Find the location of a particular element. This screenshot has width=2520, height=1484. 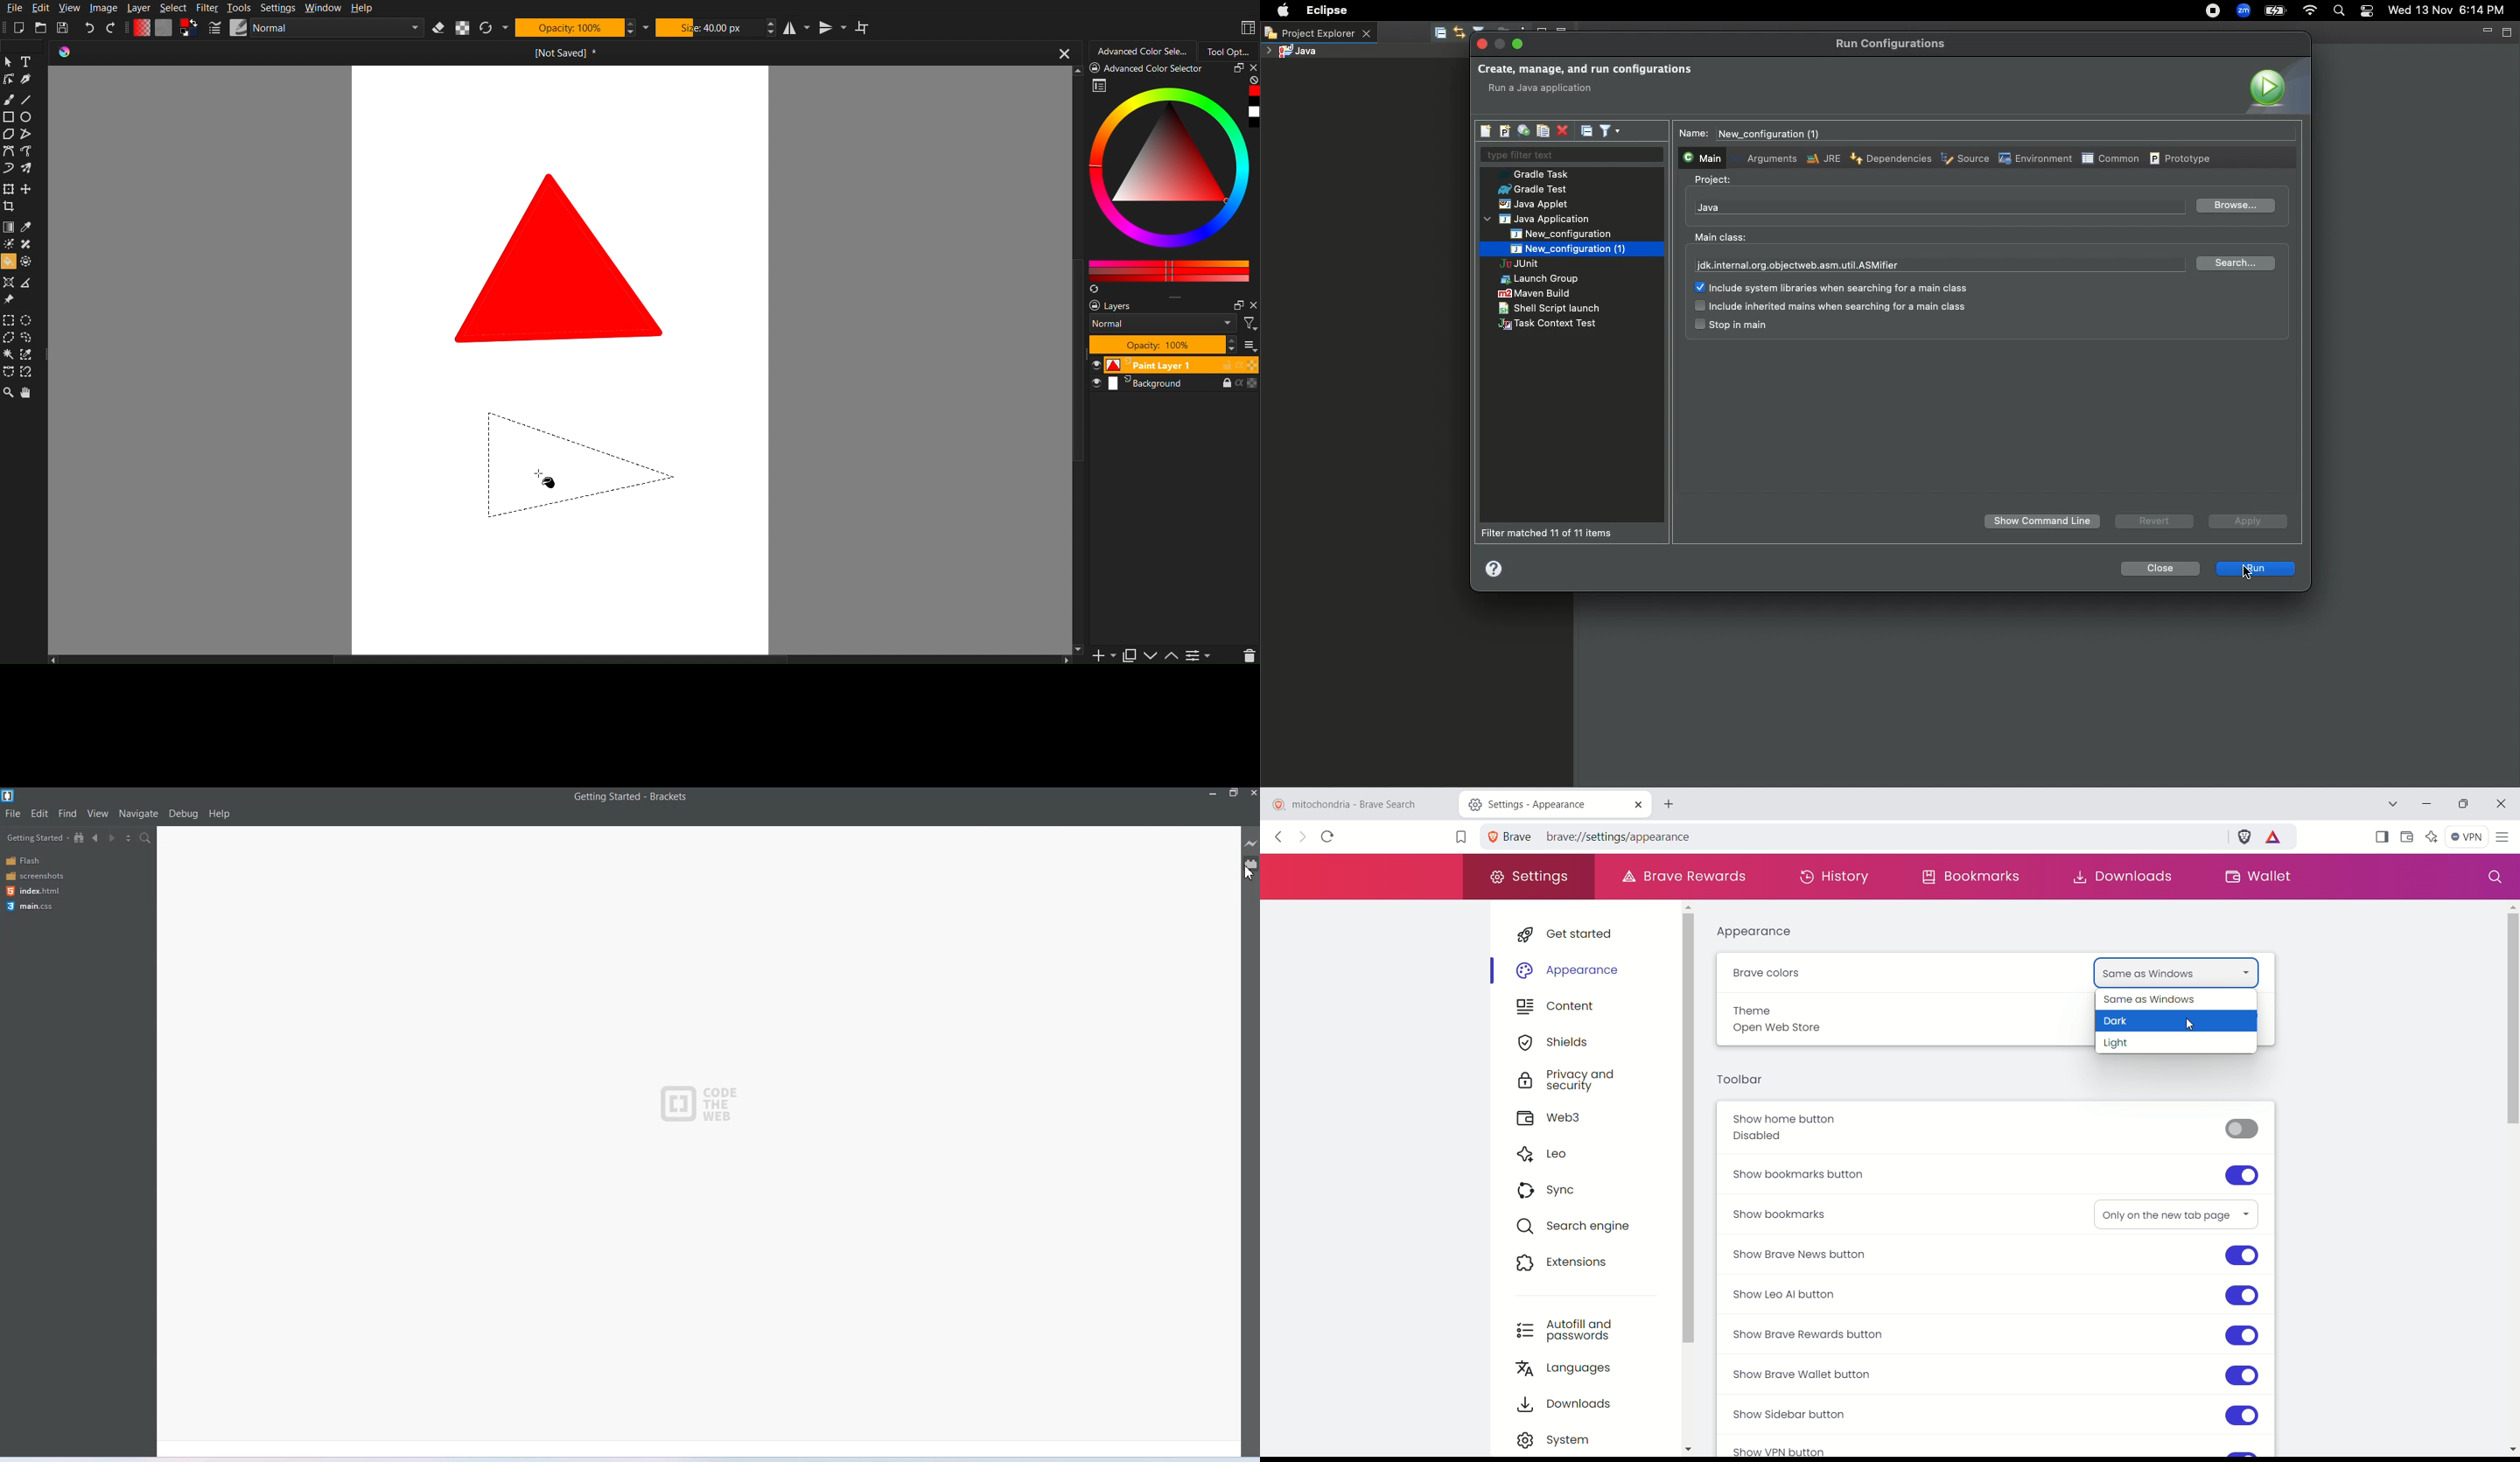

get started is located at coordinates (1582, 932).